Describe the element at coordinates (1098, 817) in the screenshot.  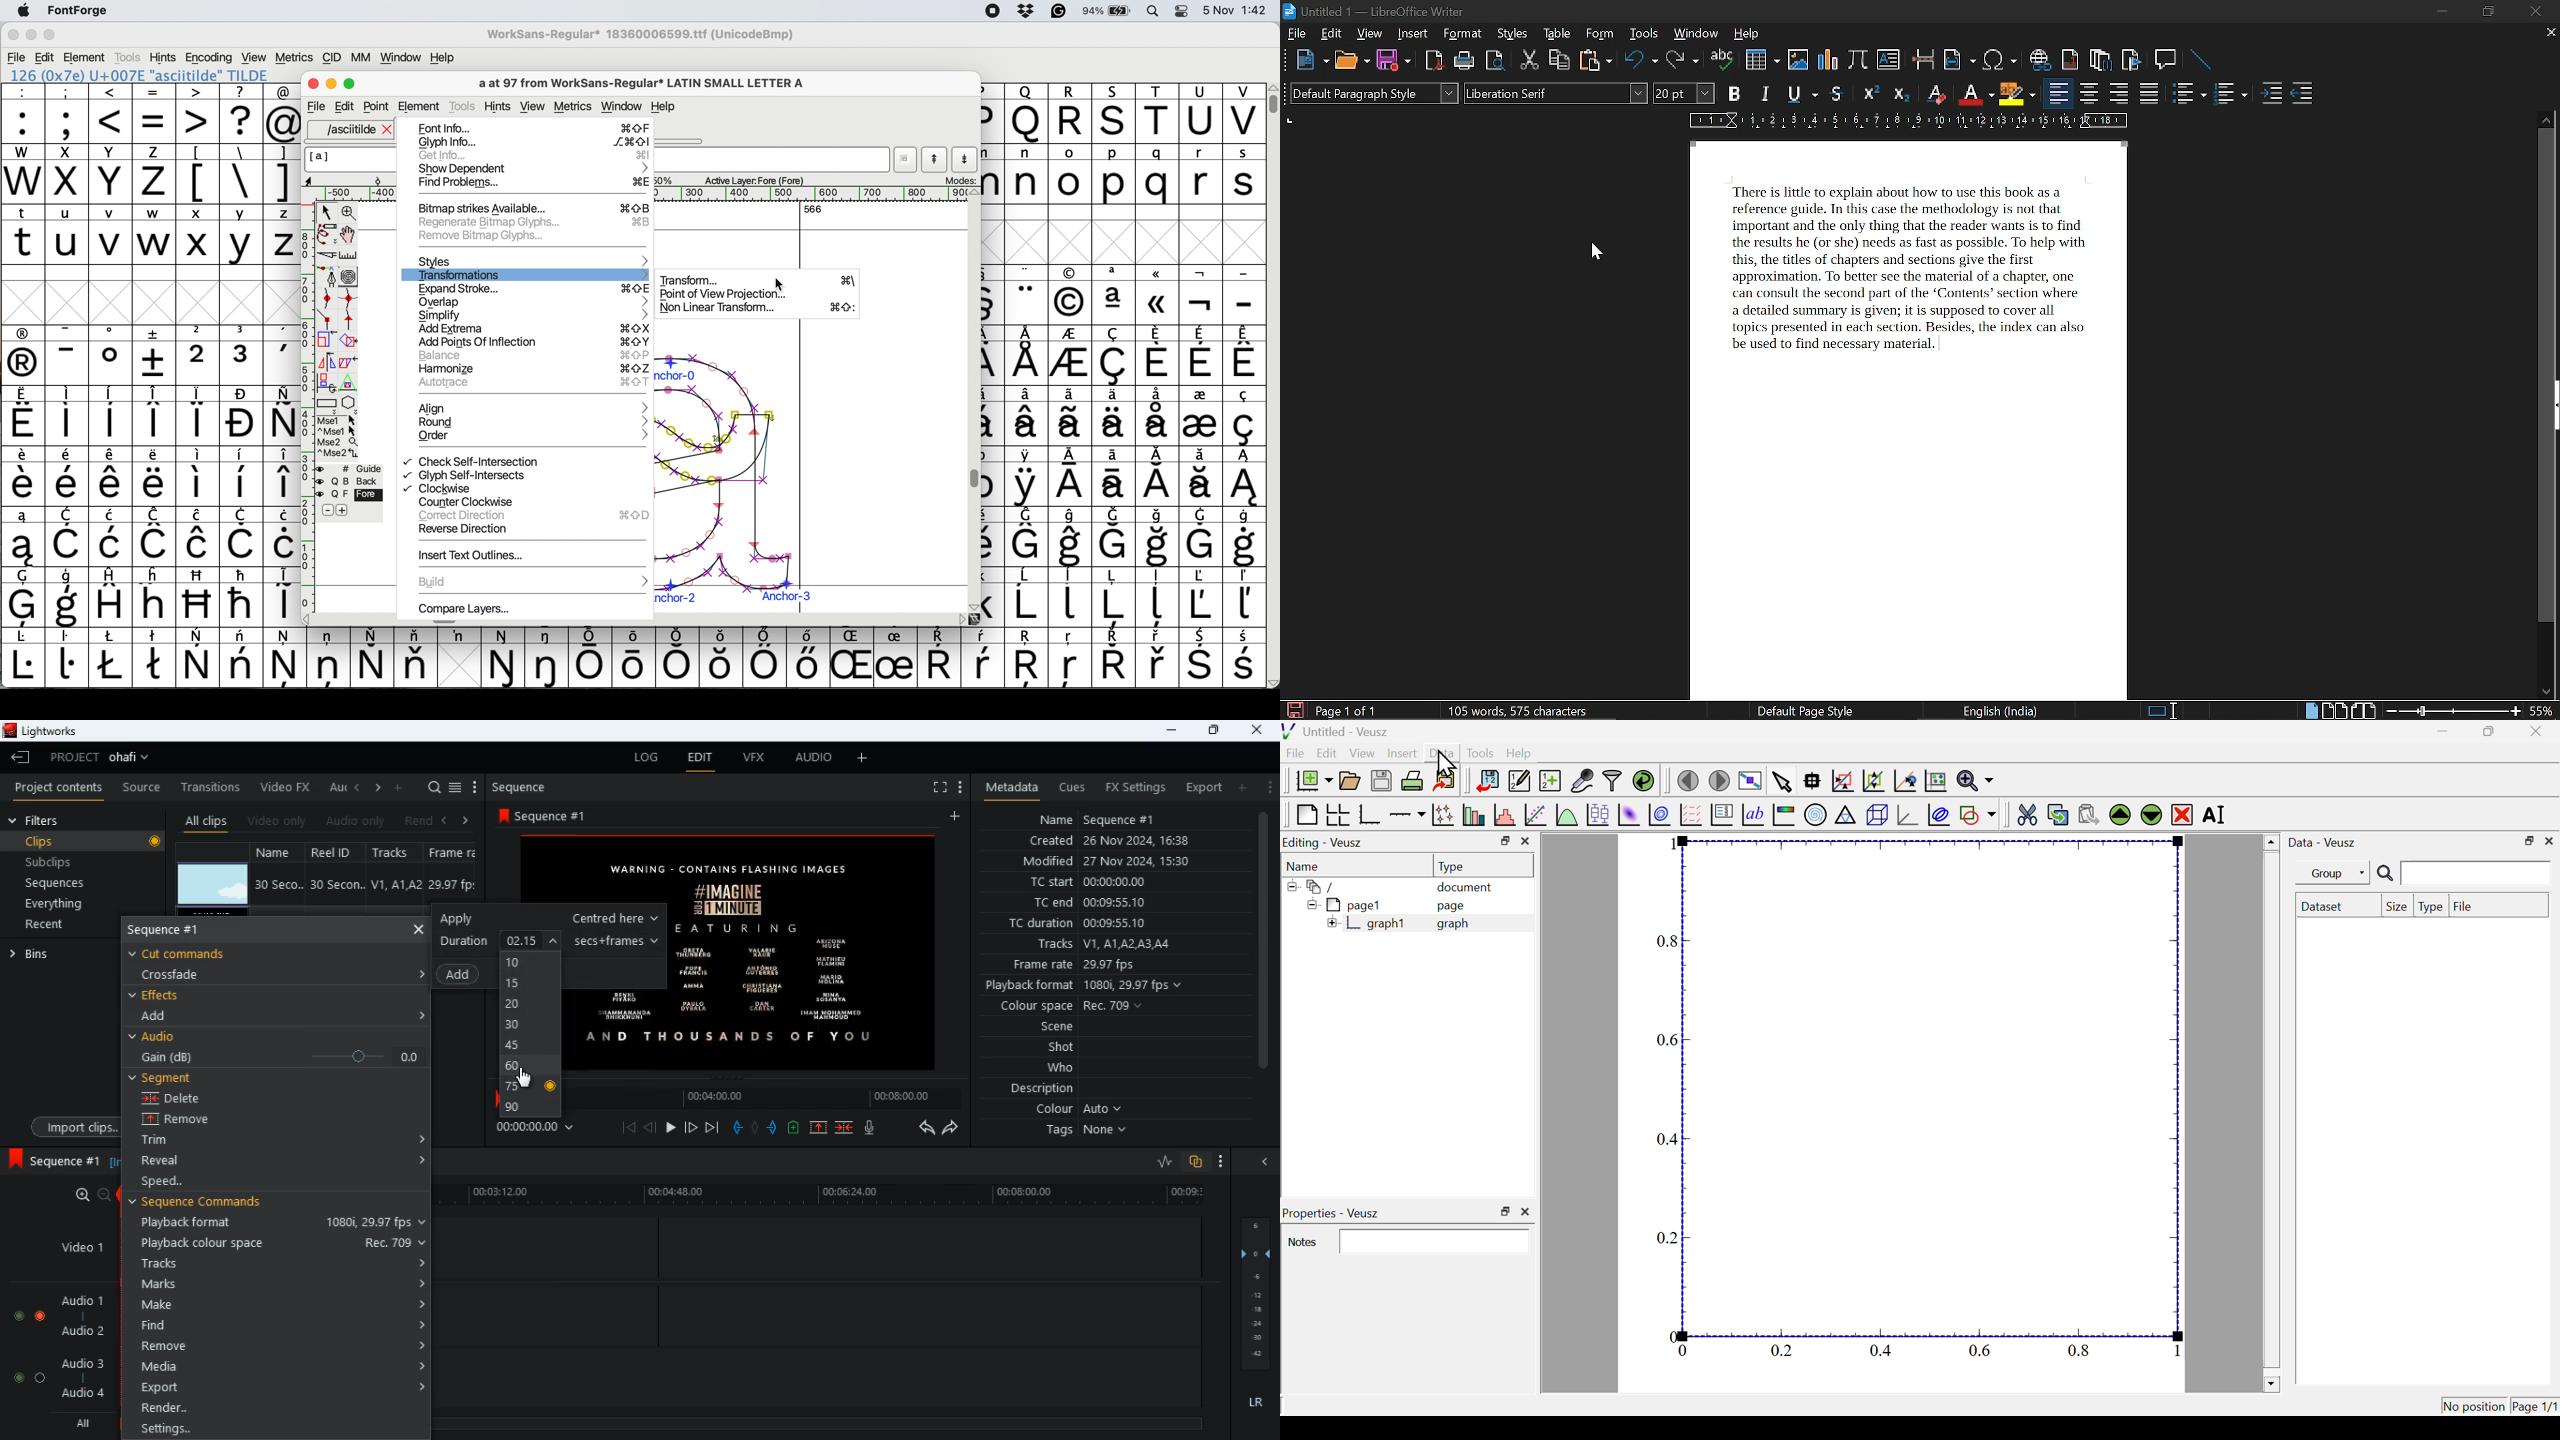
I see `name` at that location.